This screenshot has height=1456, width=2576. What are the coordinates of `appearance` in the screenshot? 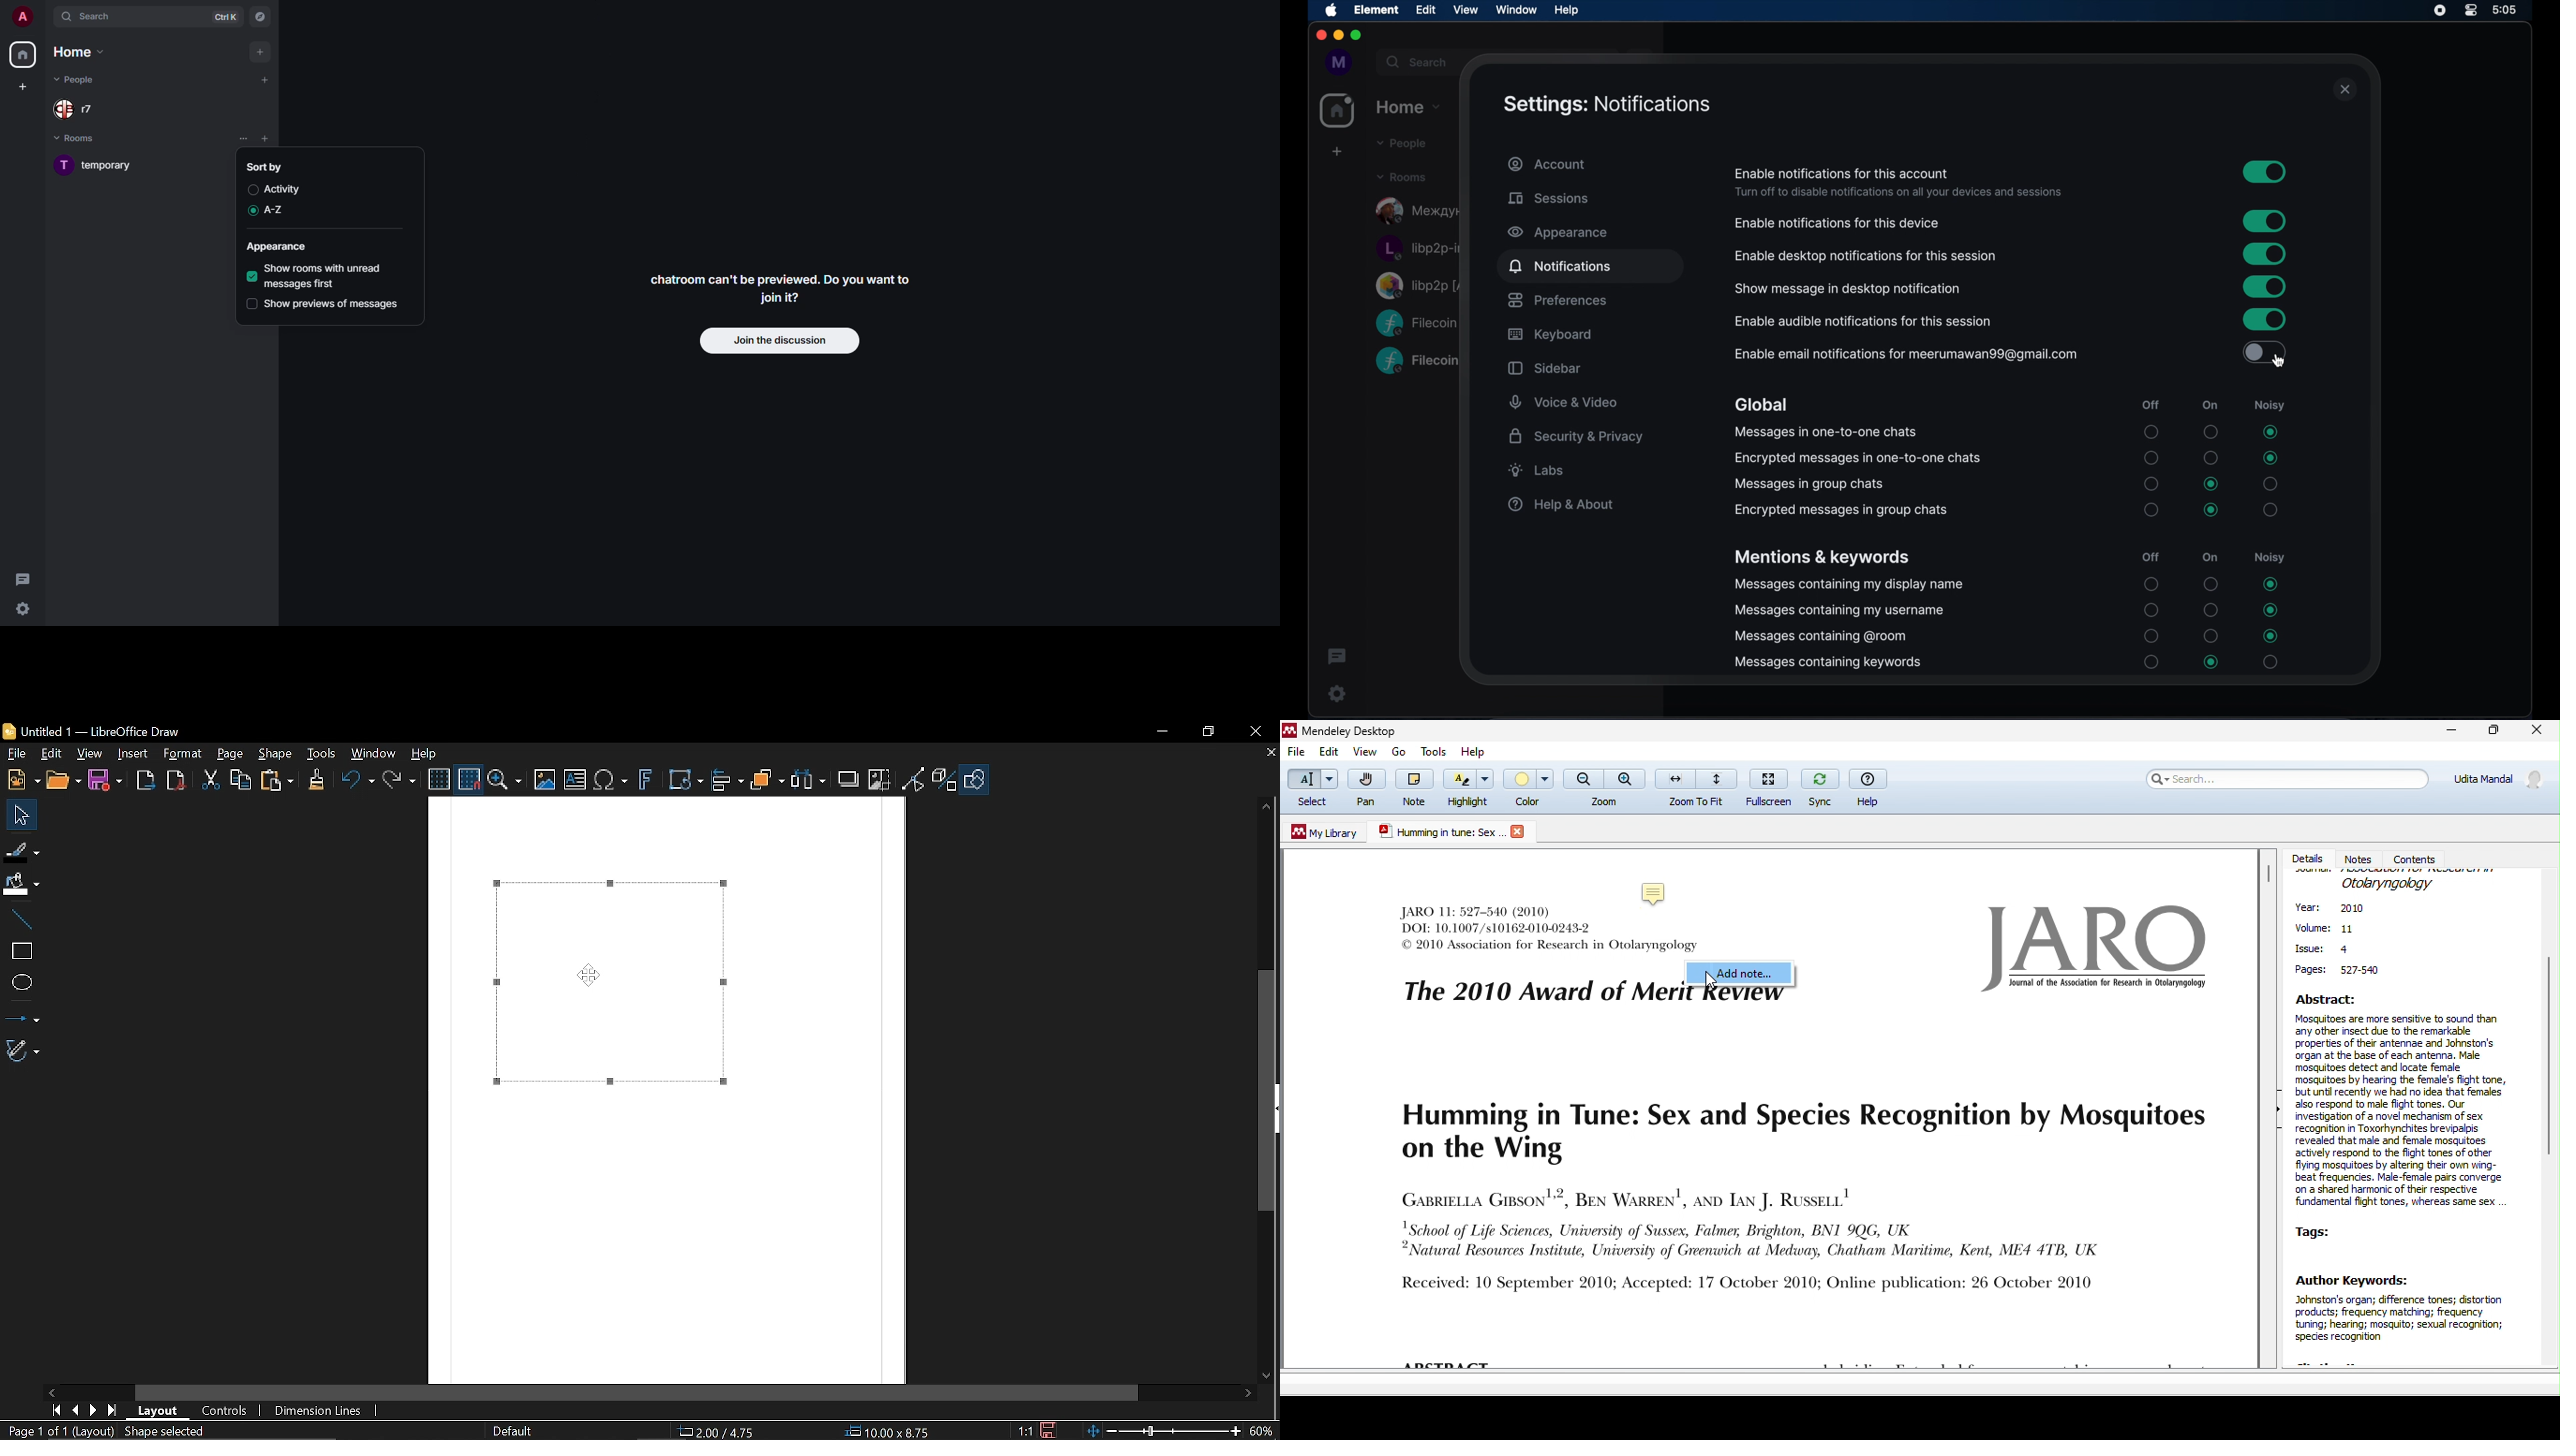 It's located at (278, 247).